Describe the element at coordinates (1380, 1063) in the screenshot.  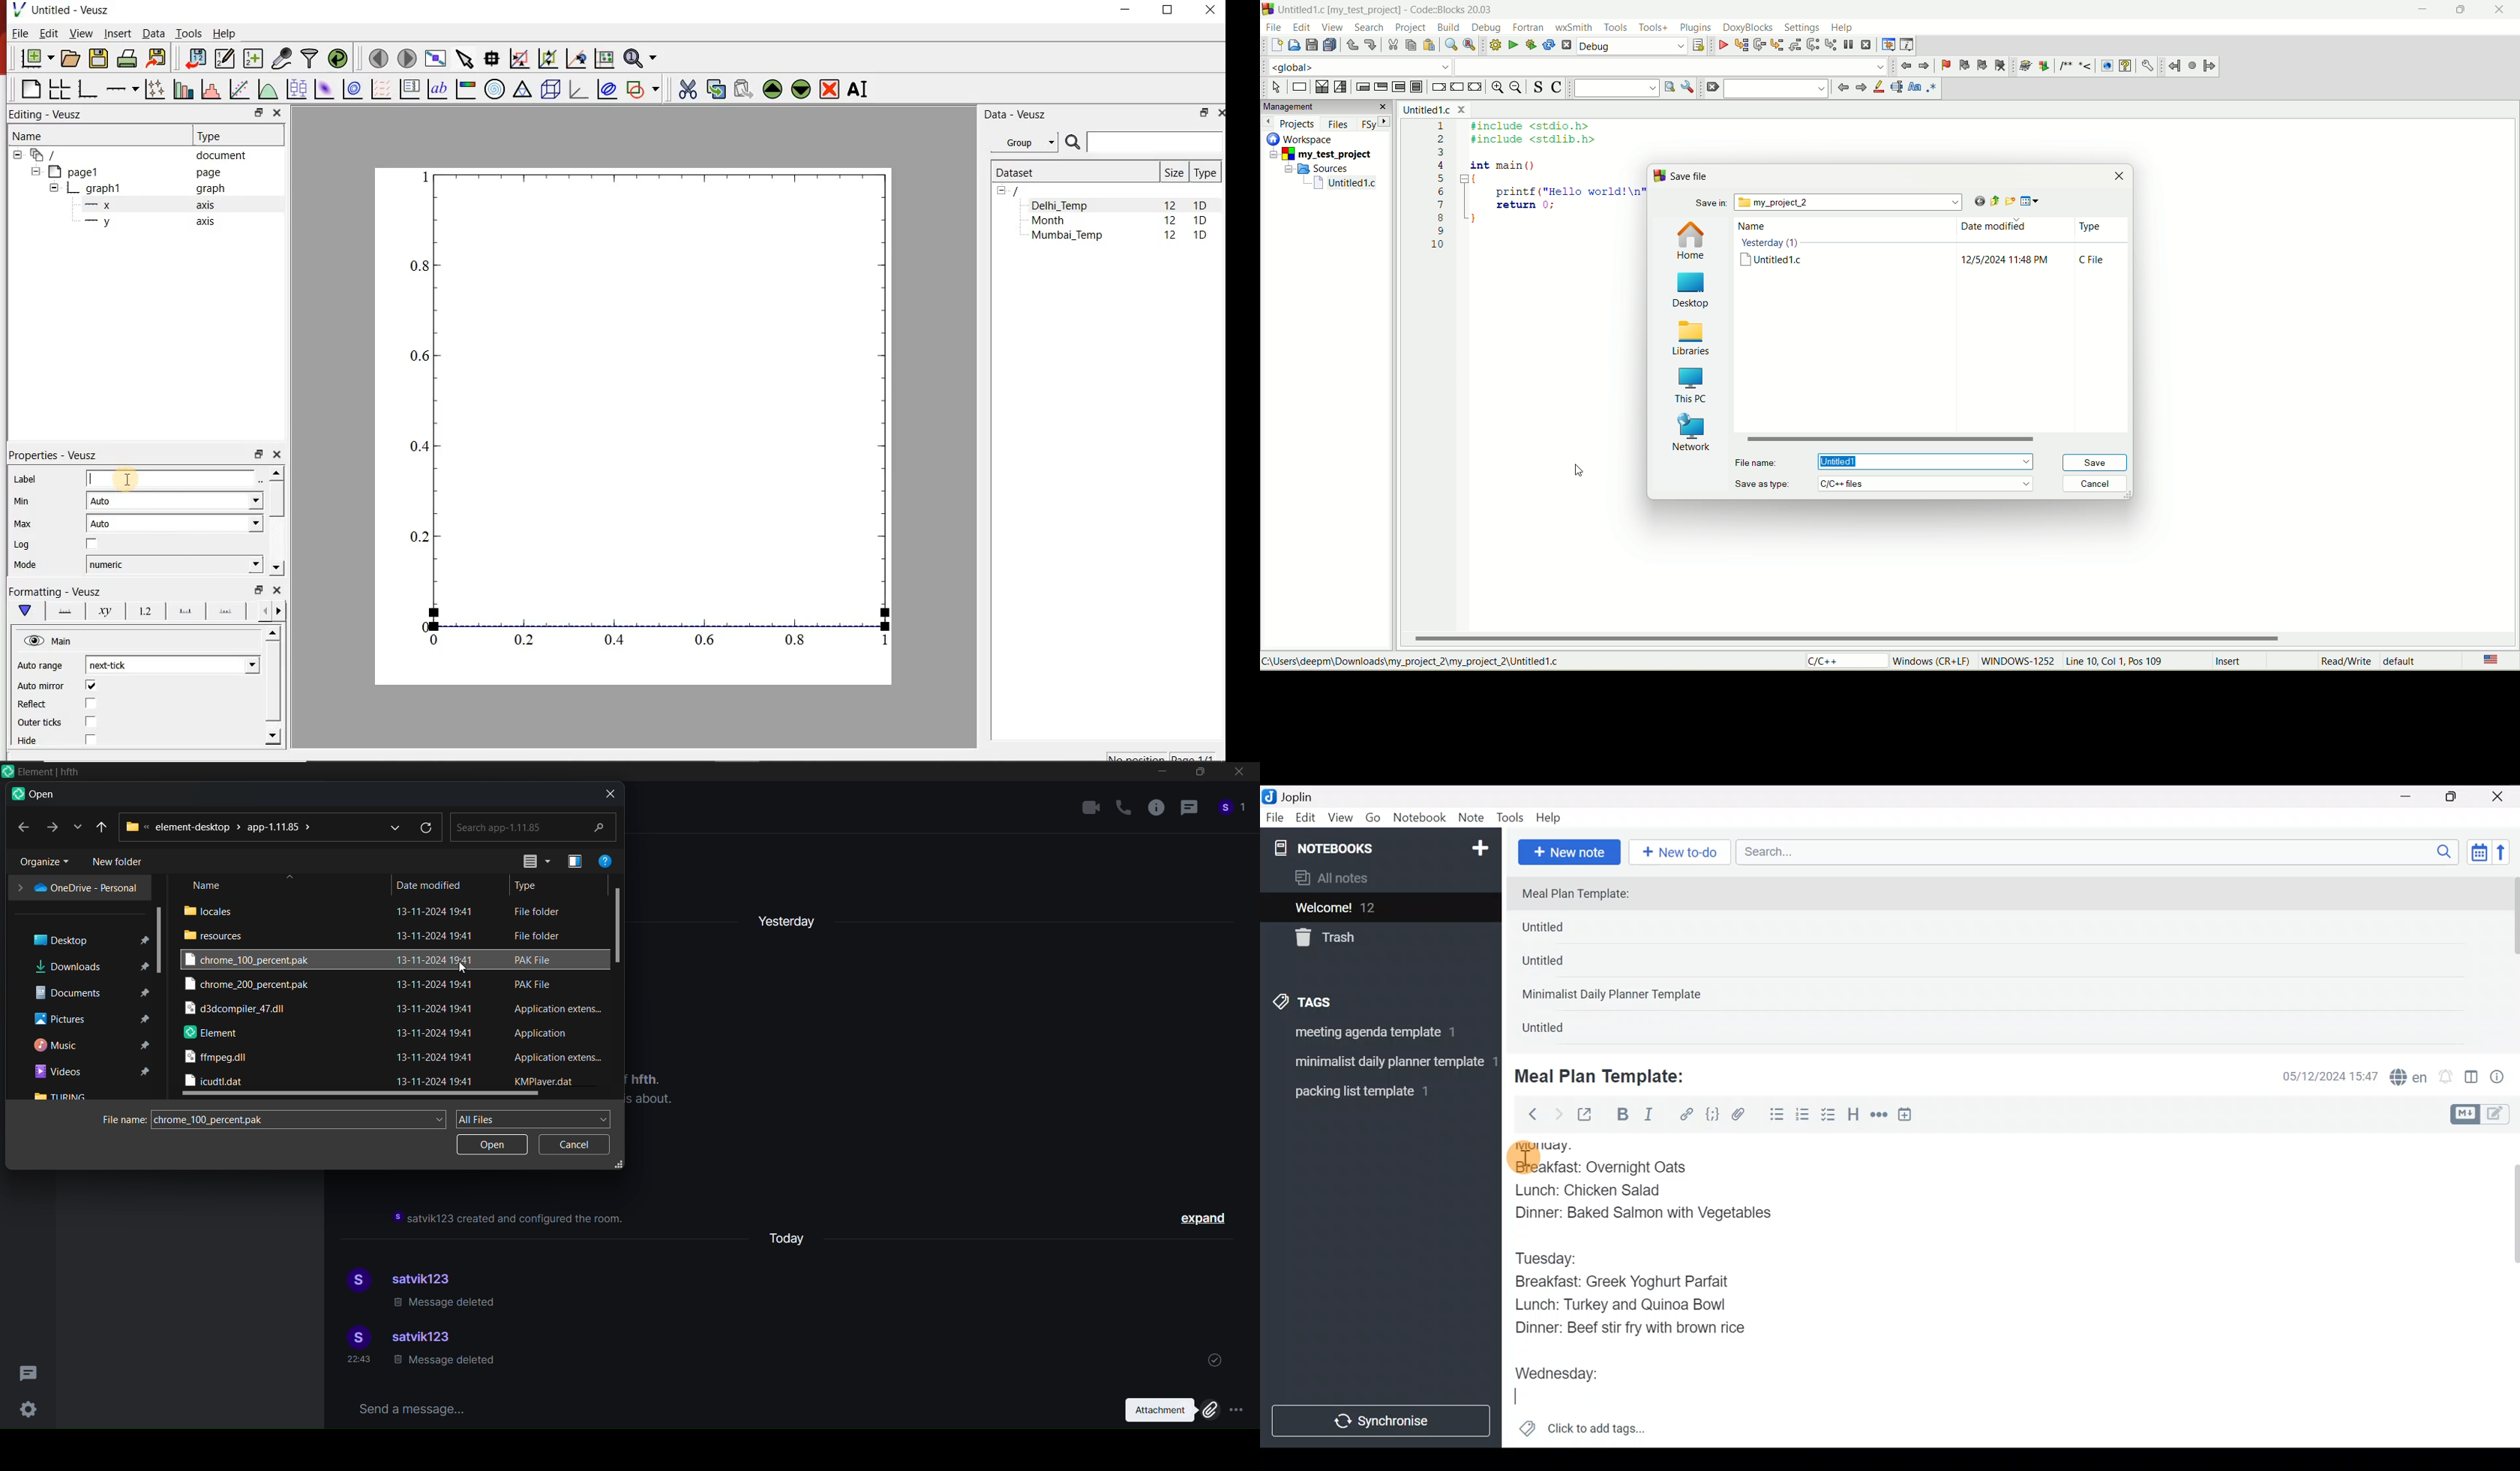
I see `Tag 2` at that location.